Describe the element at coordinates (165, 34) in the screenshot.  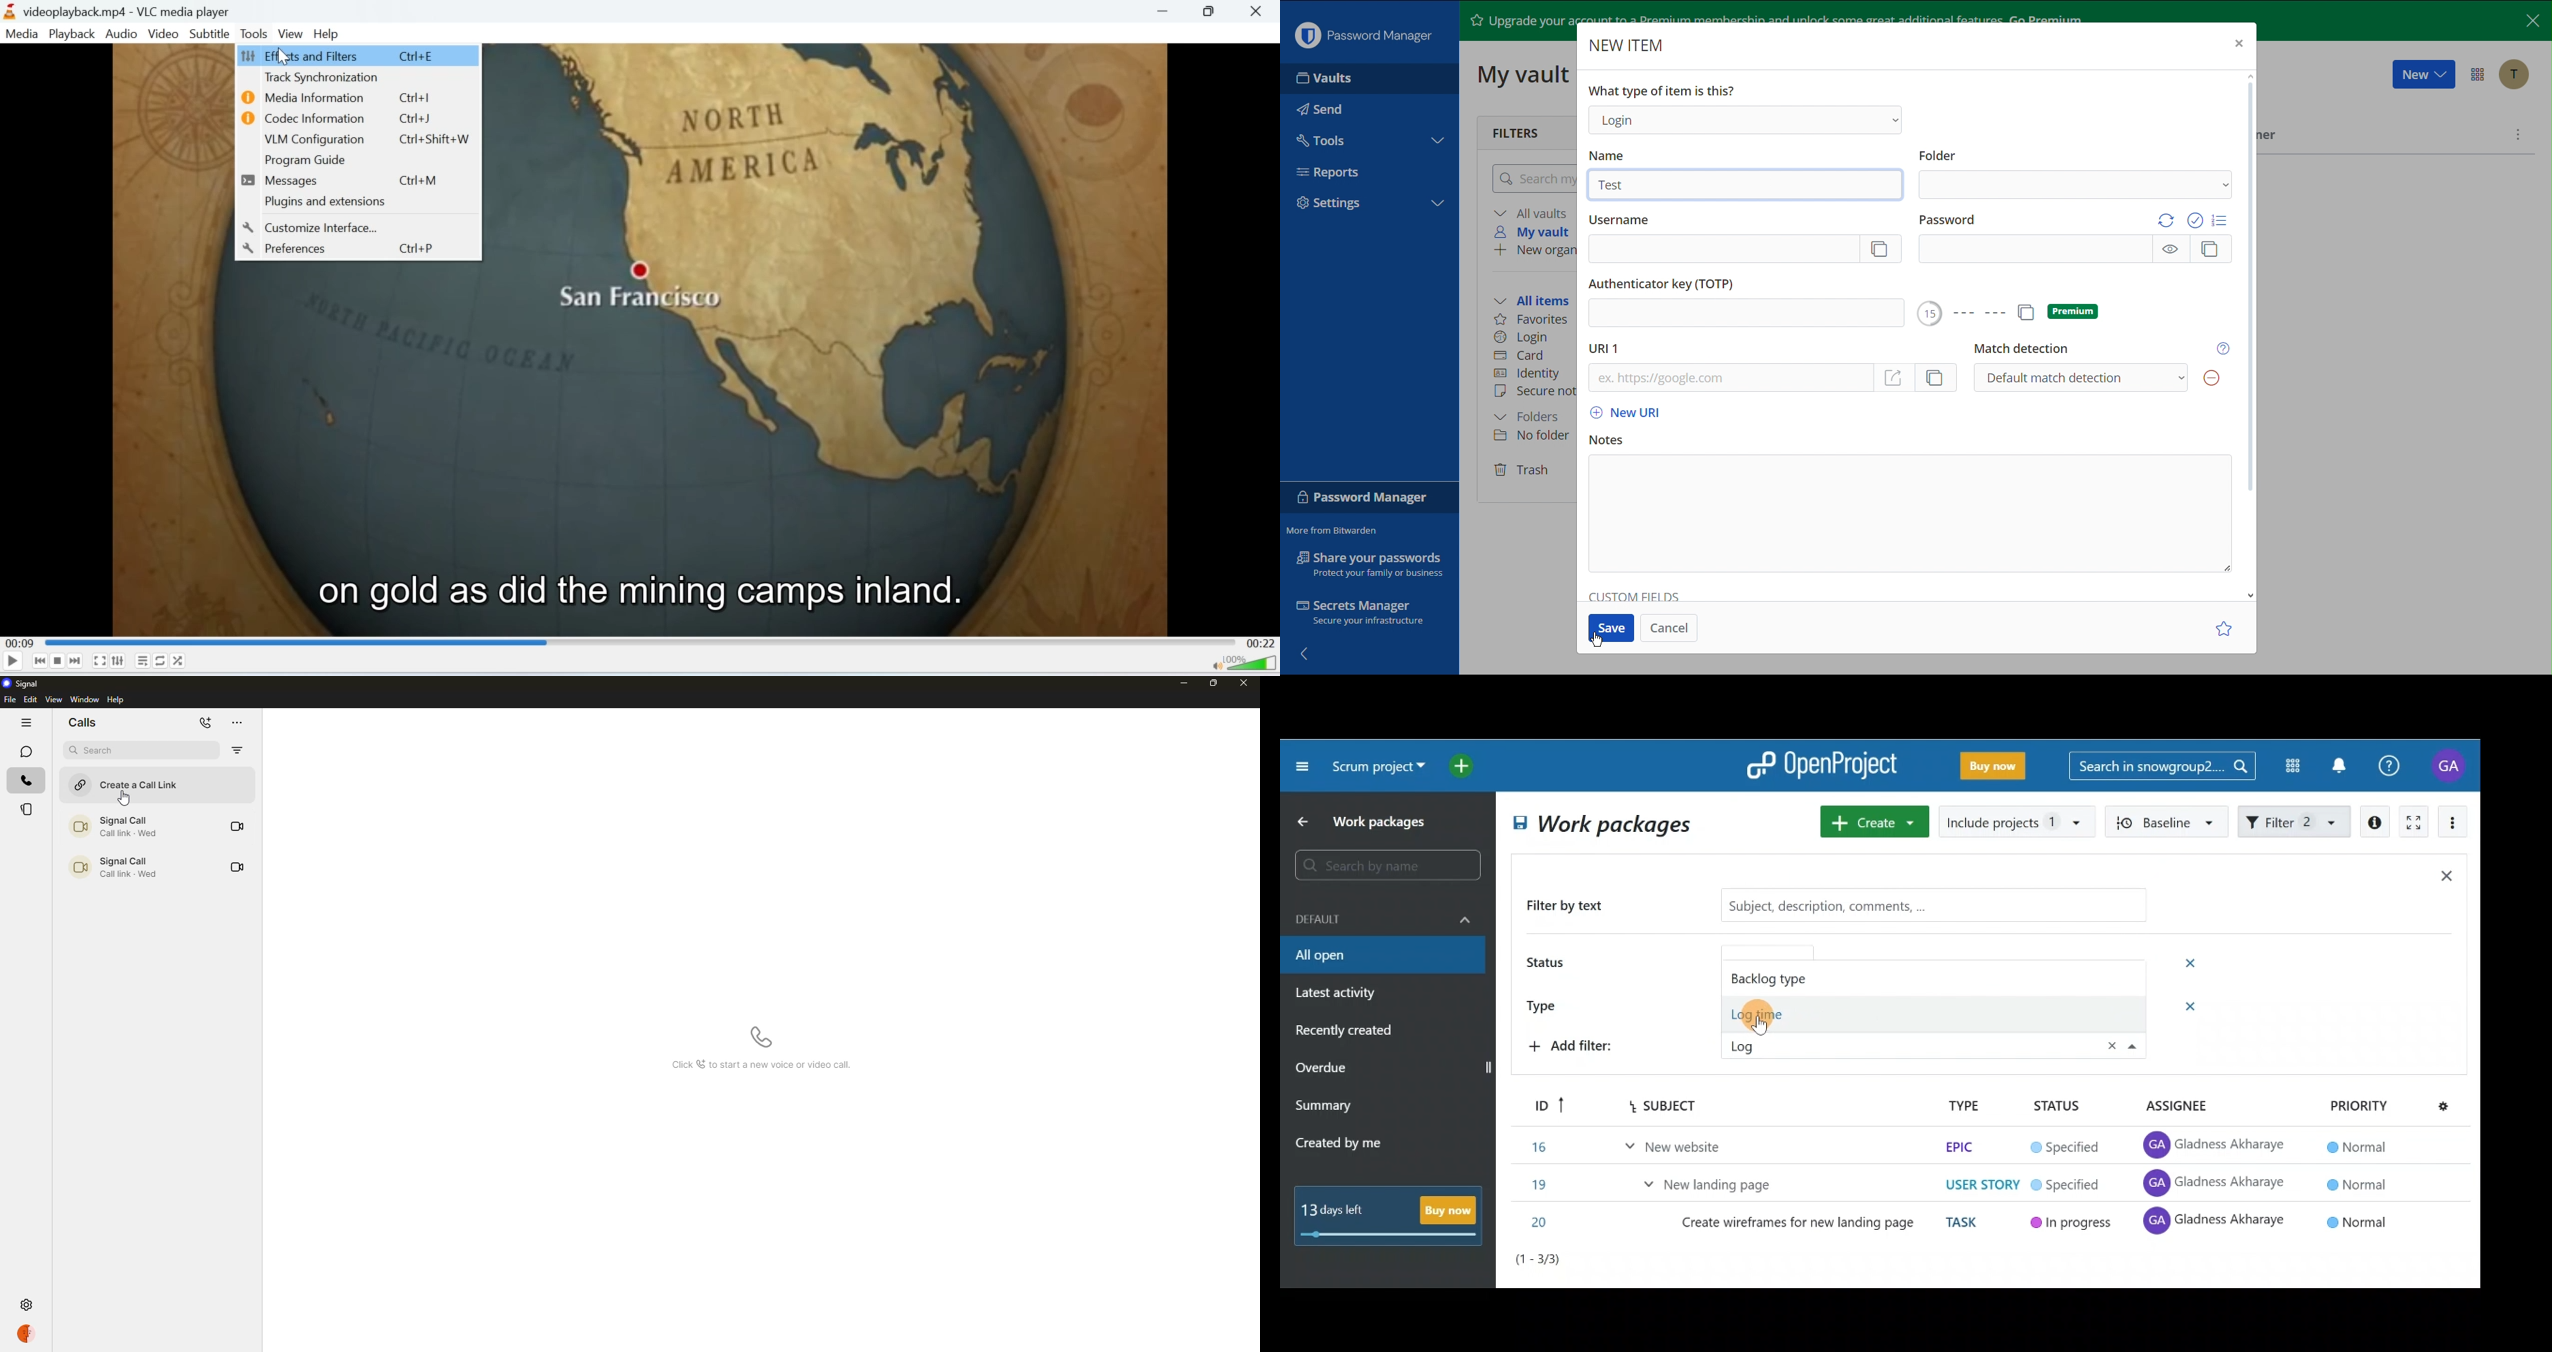
I see `Video` at that location.